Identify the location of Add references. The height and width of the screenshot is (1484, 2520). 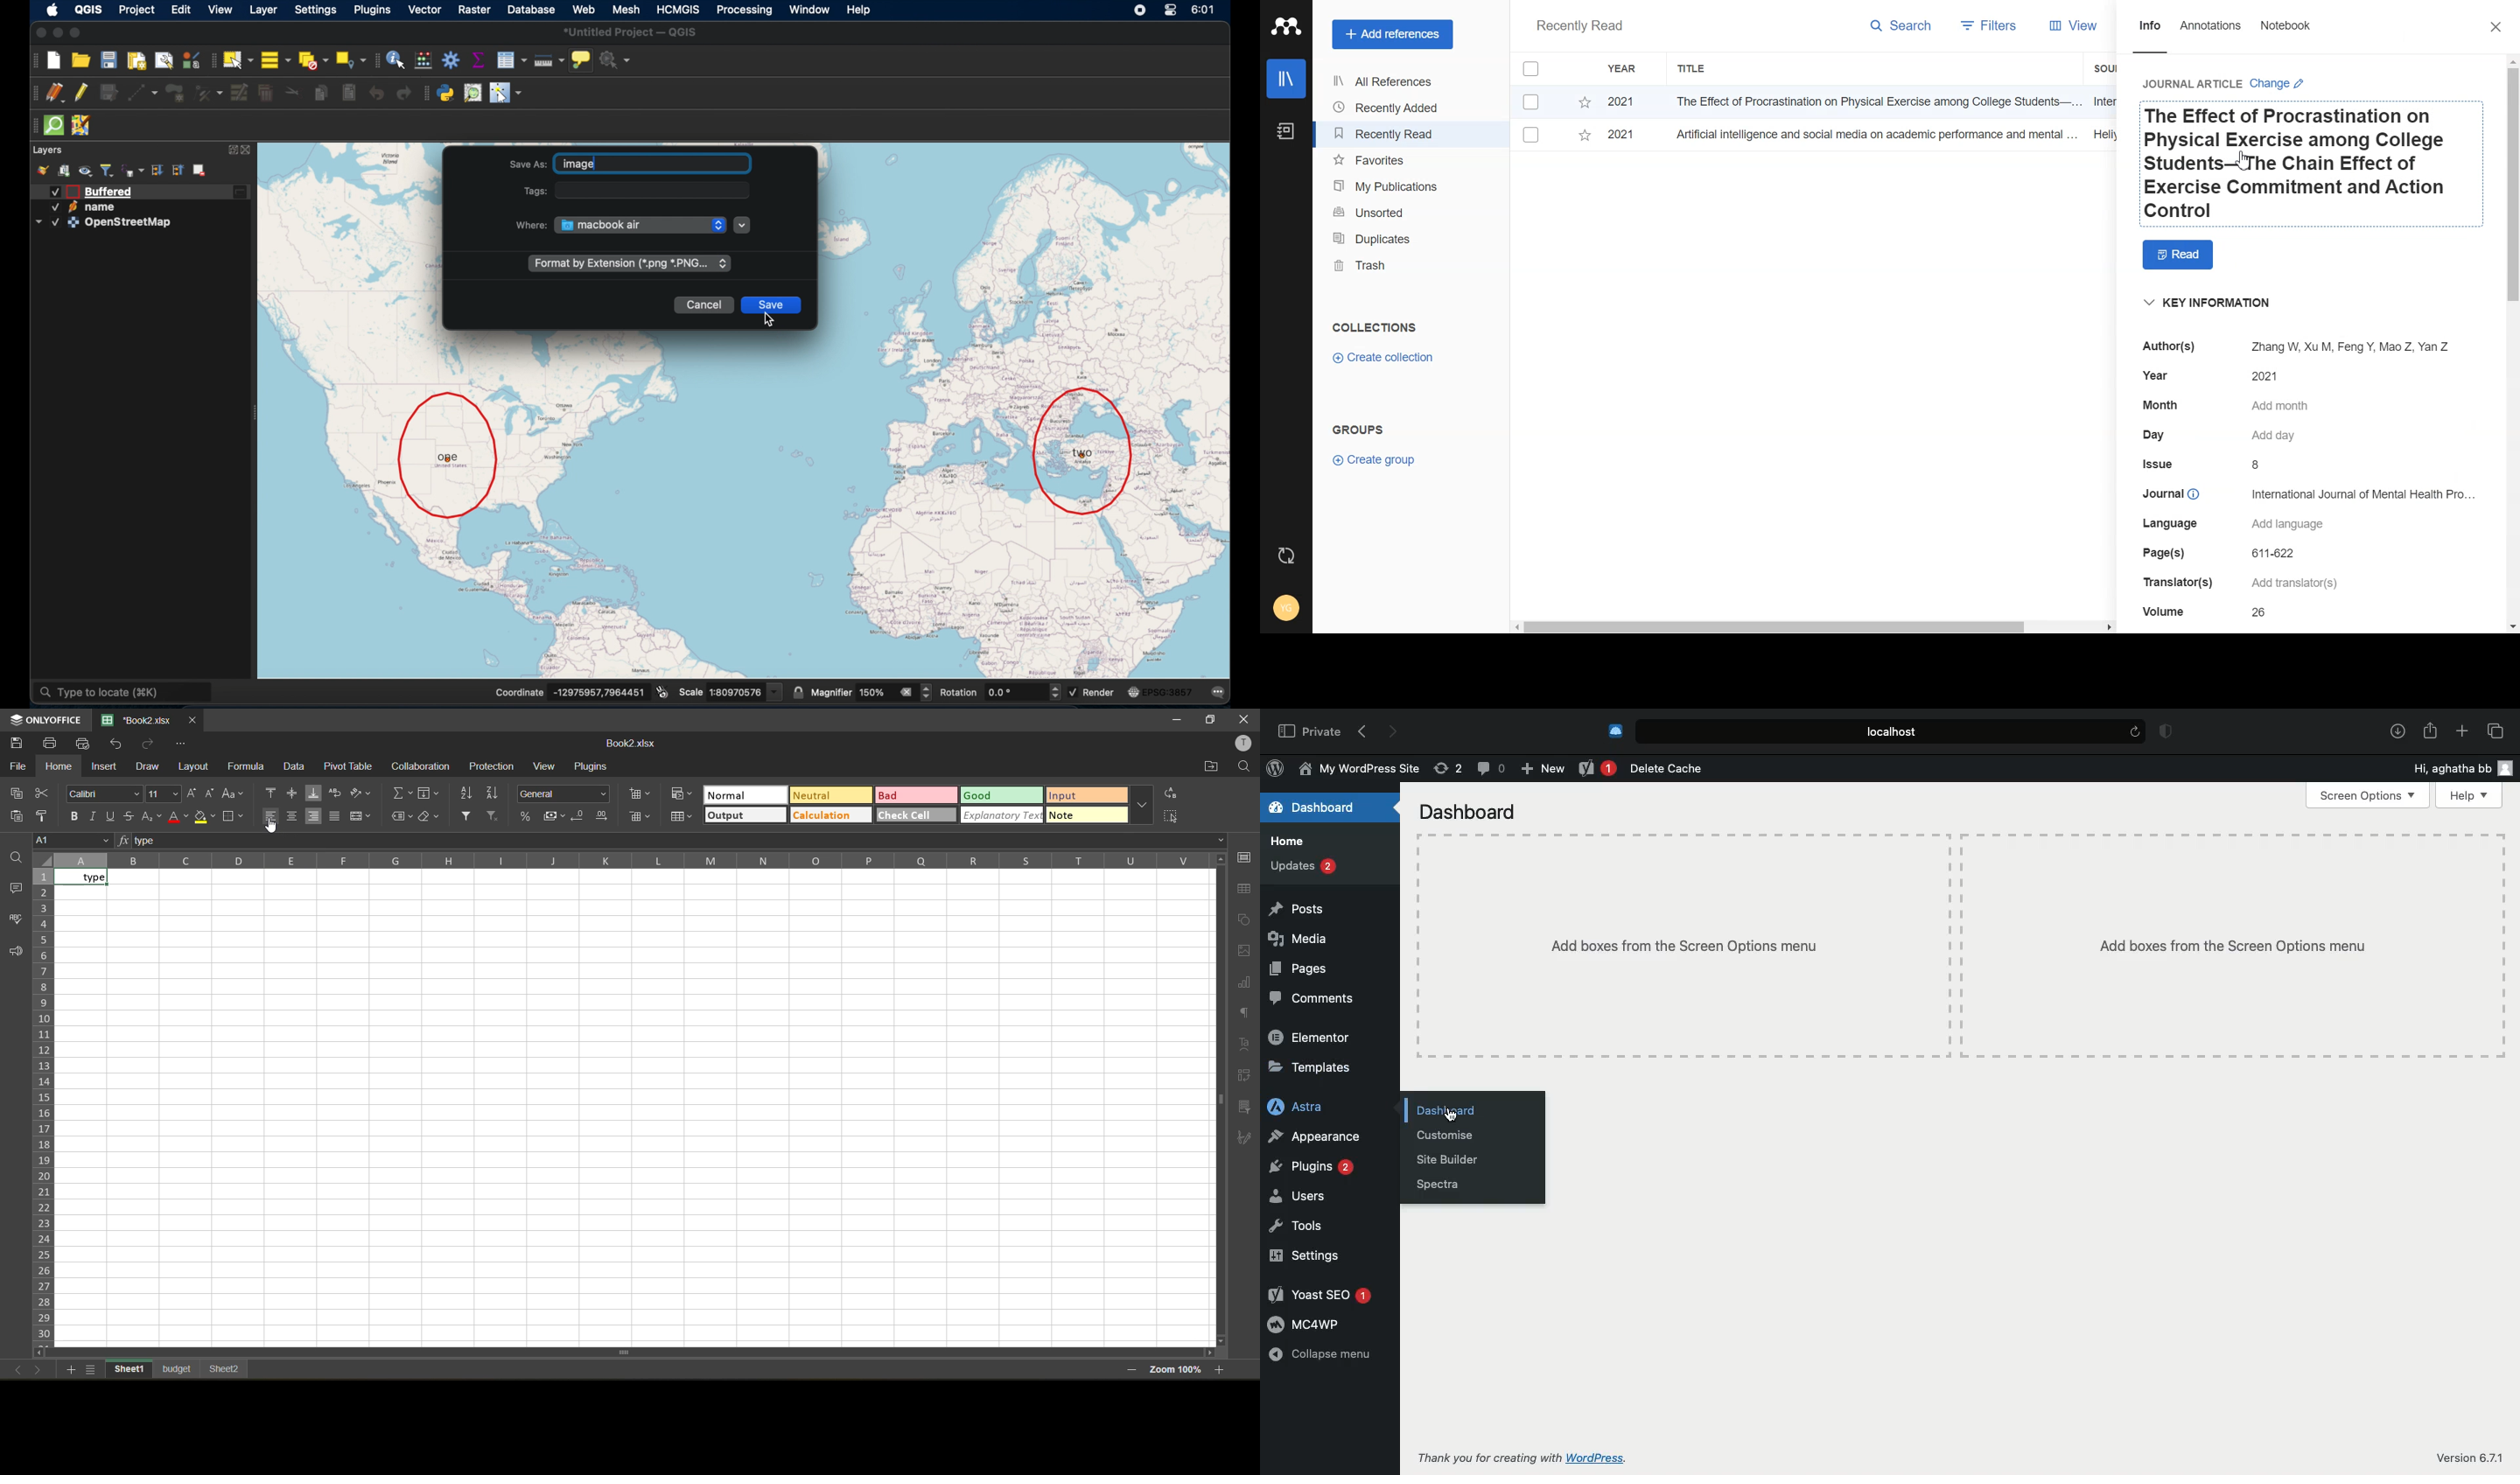
(1393, 35).